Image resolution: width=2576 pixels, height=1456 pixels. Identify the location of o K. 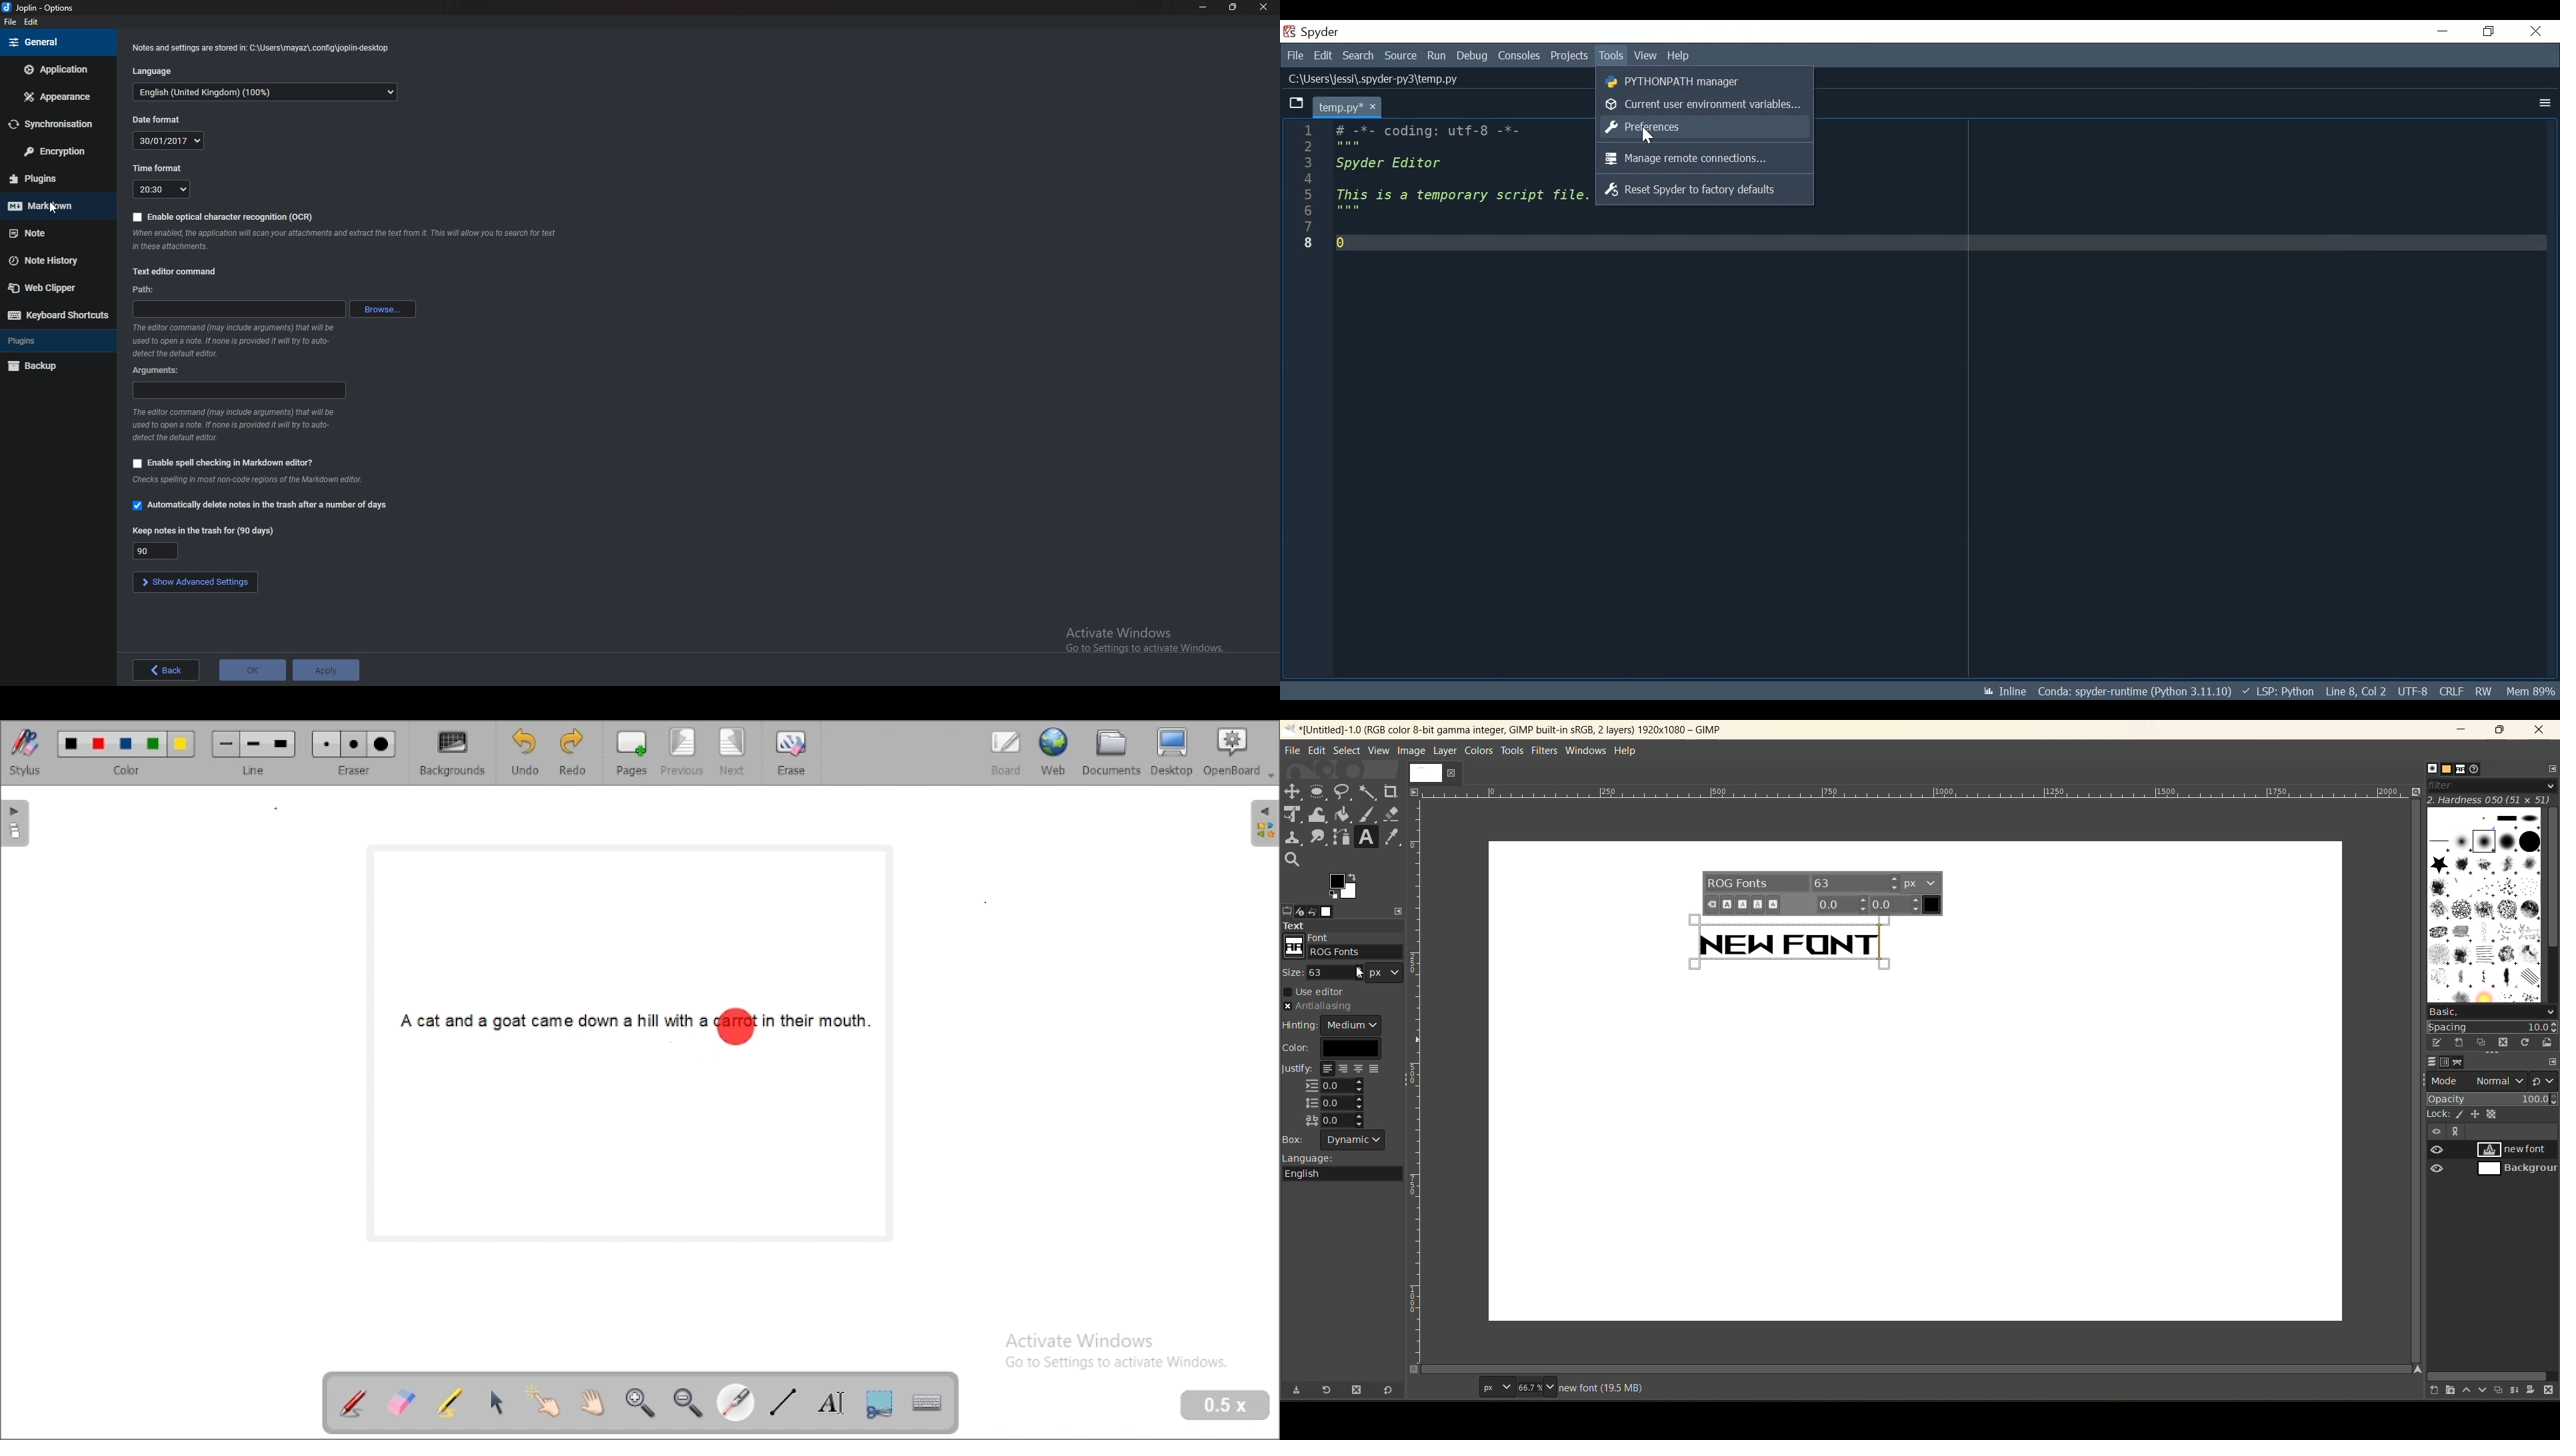
(253, 669).